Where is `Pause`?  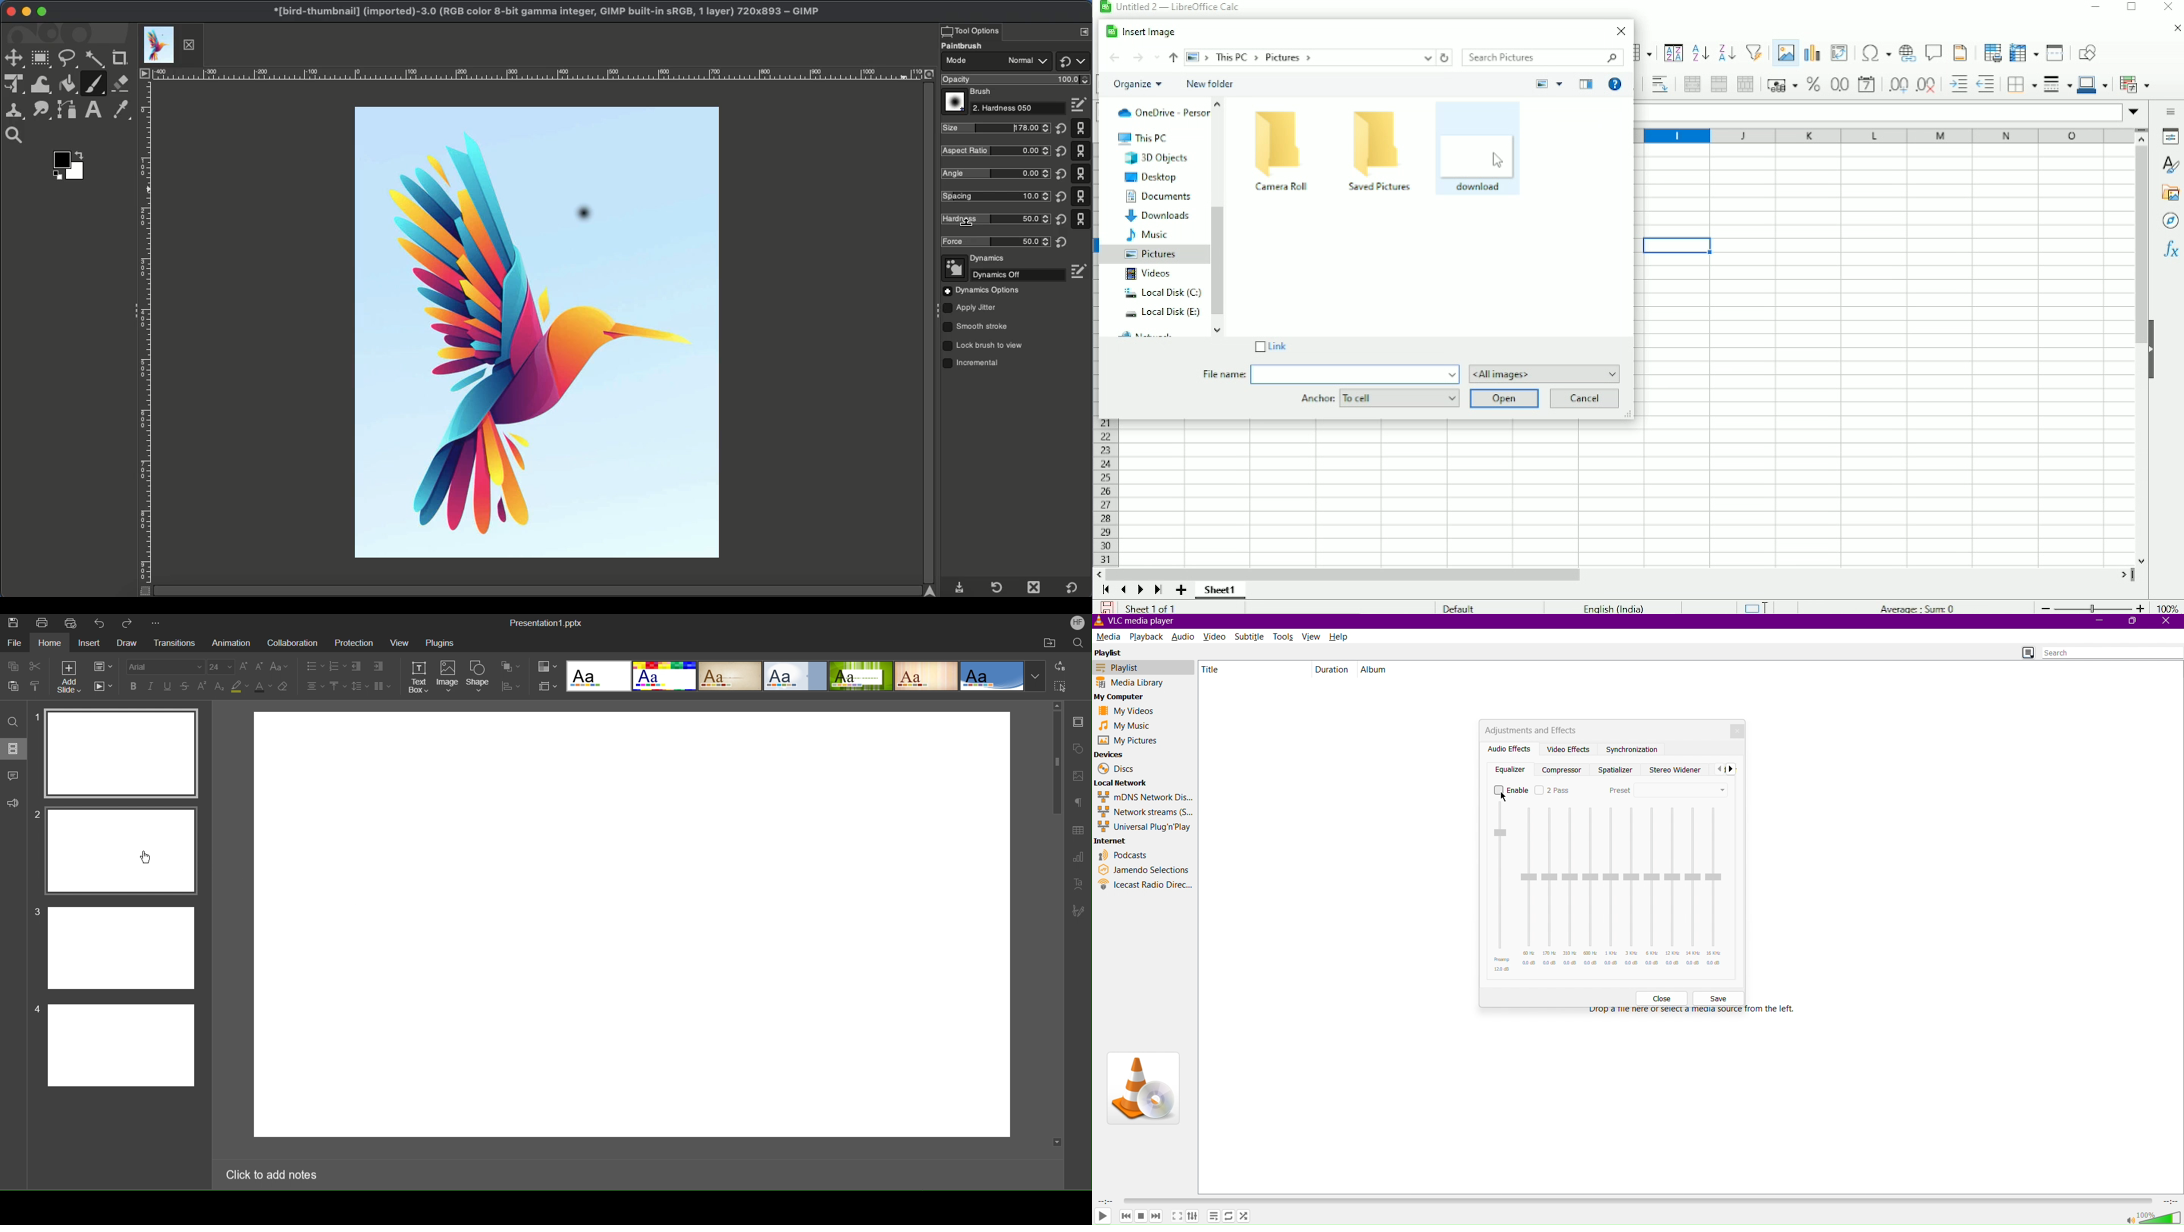
Pause is located at coordinates (1141, 1216).